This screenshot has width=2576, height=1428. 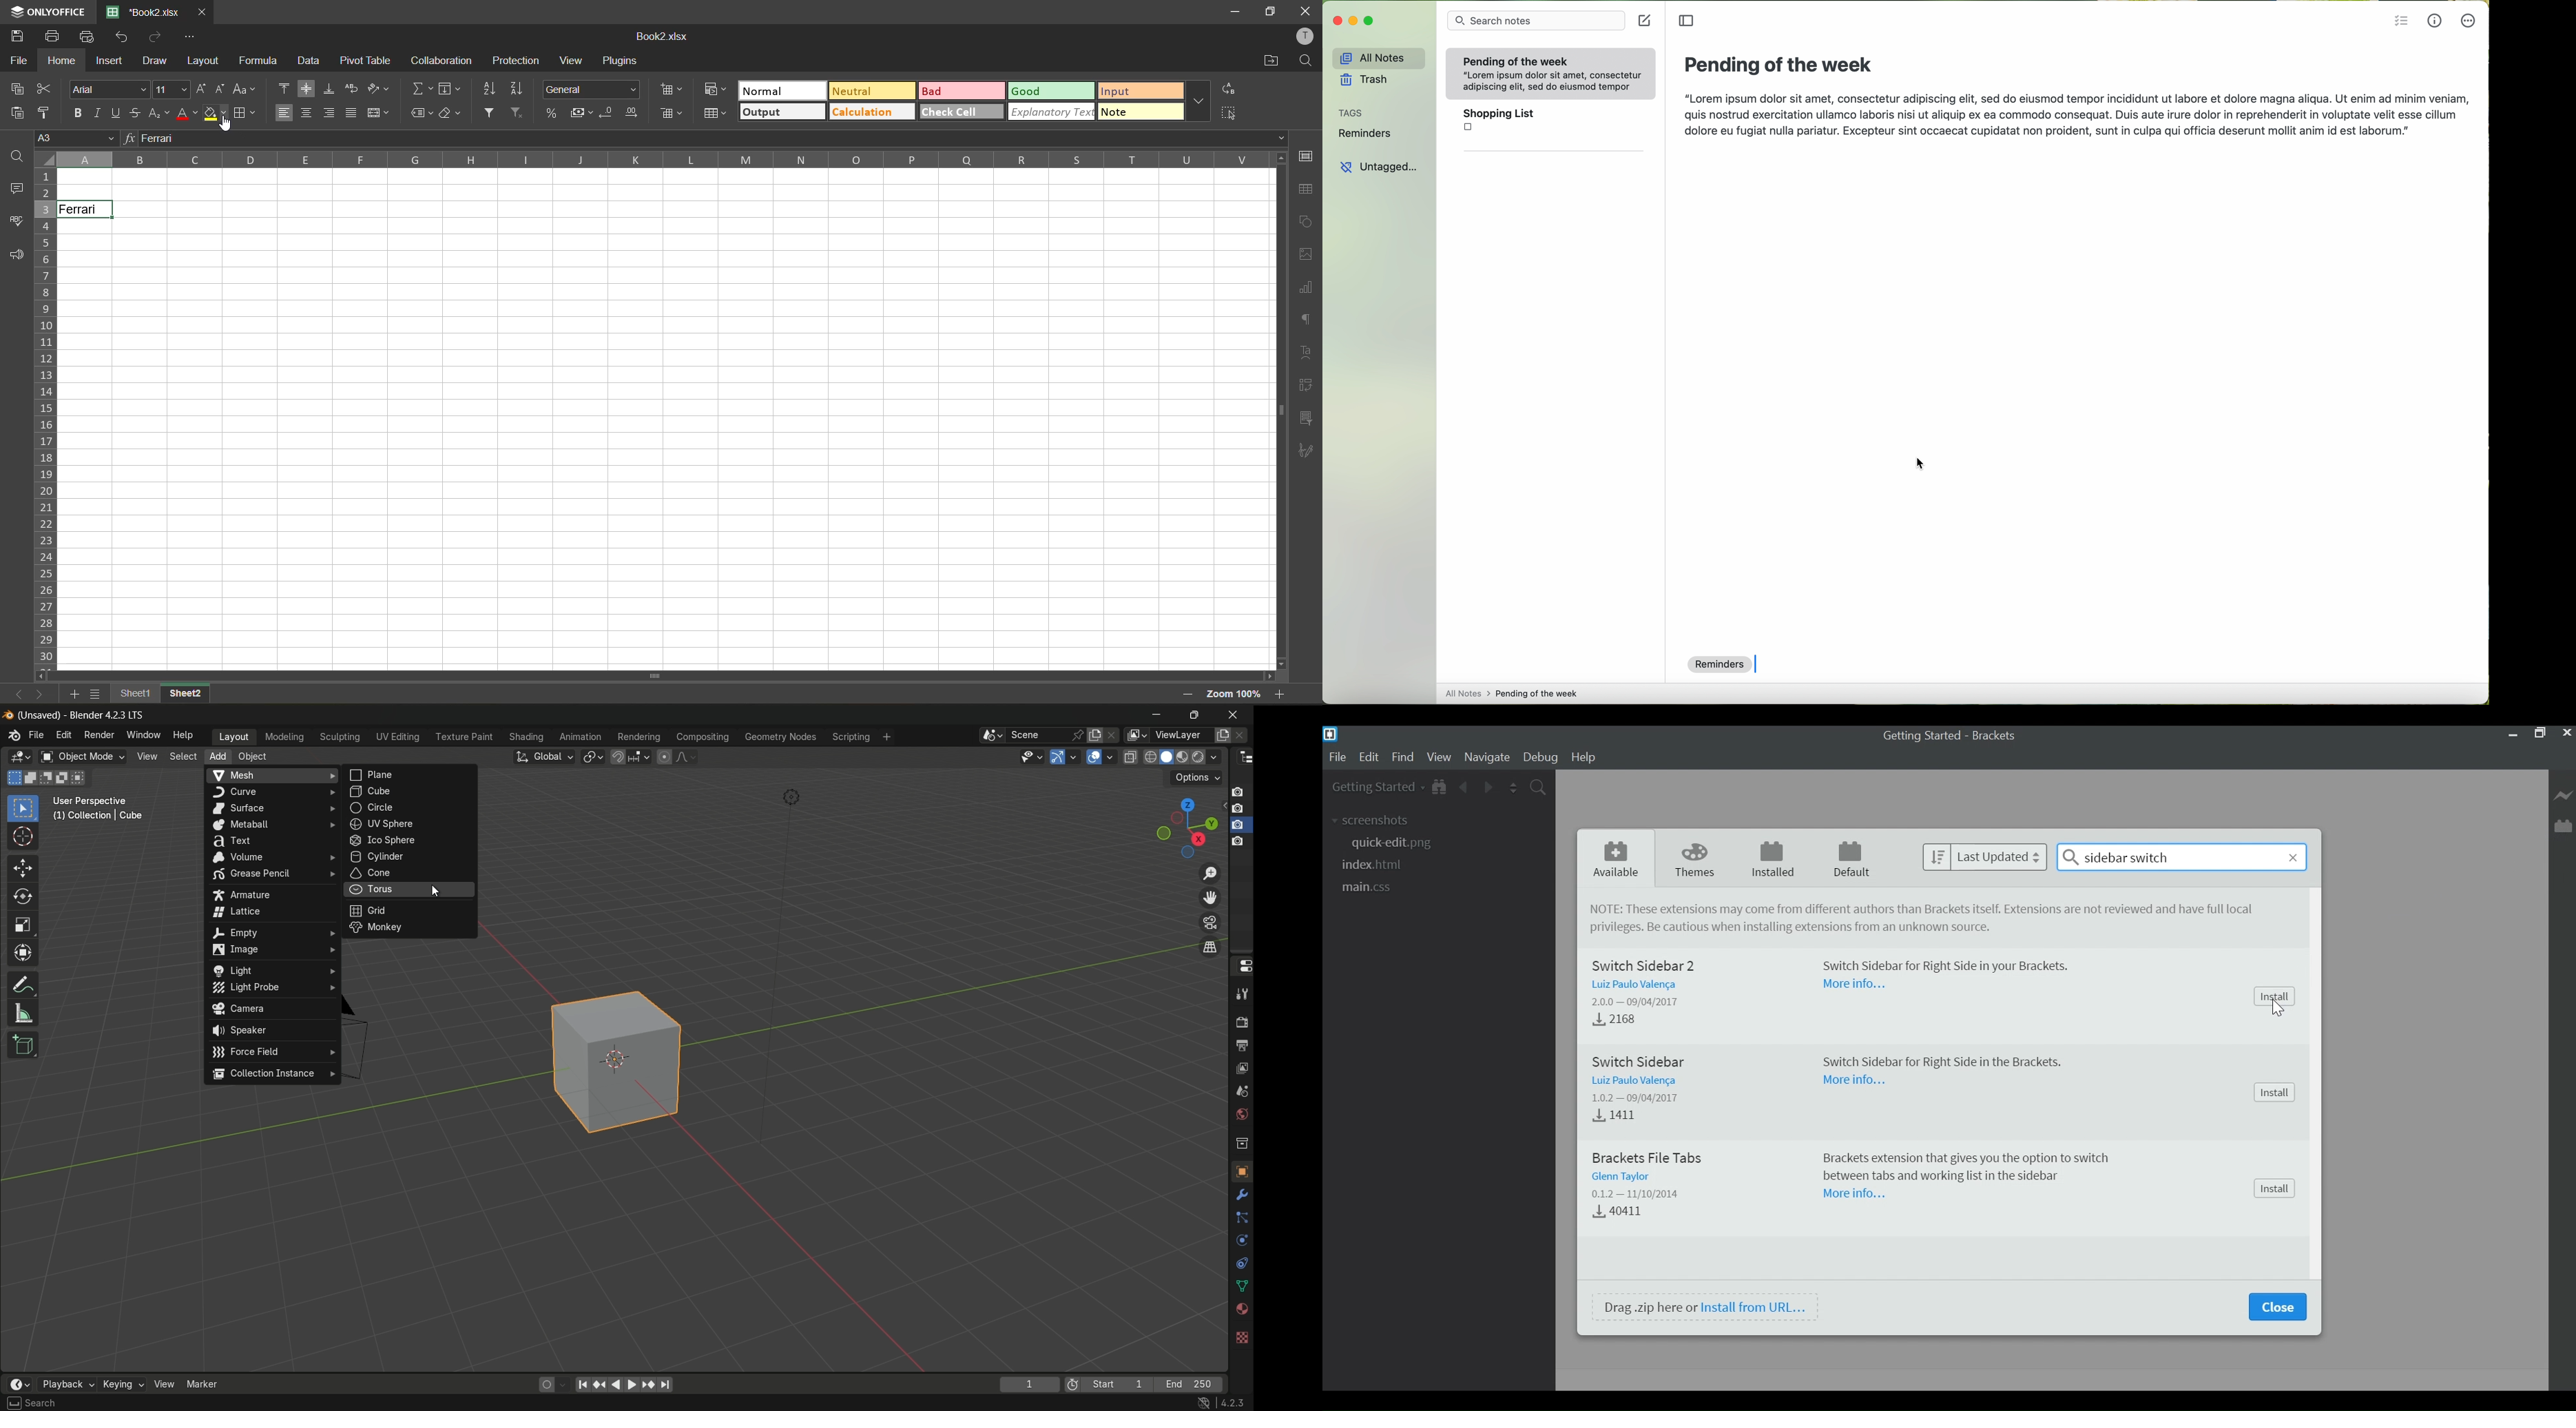 What do you see at coordinates (1857, 1194) in the screenshot?
I see `More Information` at bounding box center [1857, 1194].